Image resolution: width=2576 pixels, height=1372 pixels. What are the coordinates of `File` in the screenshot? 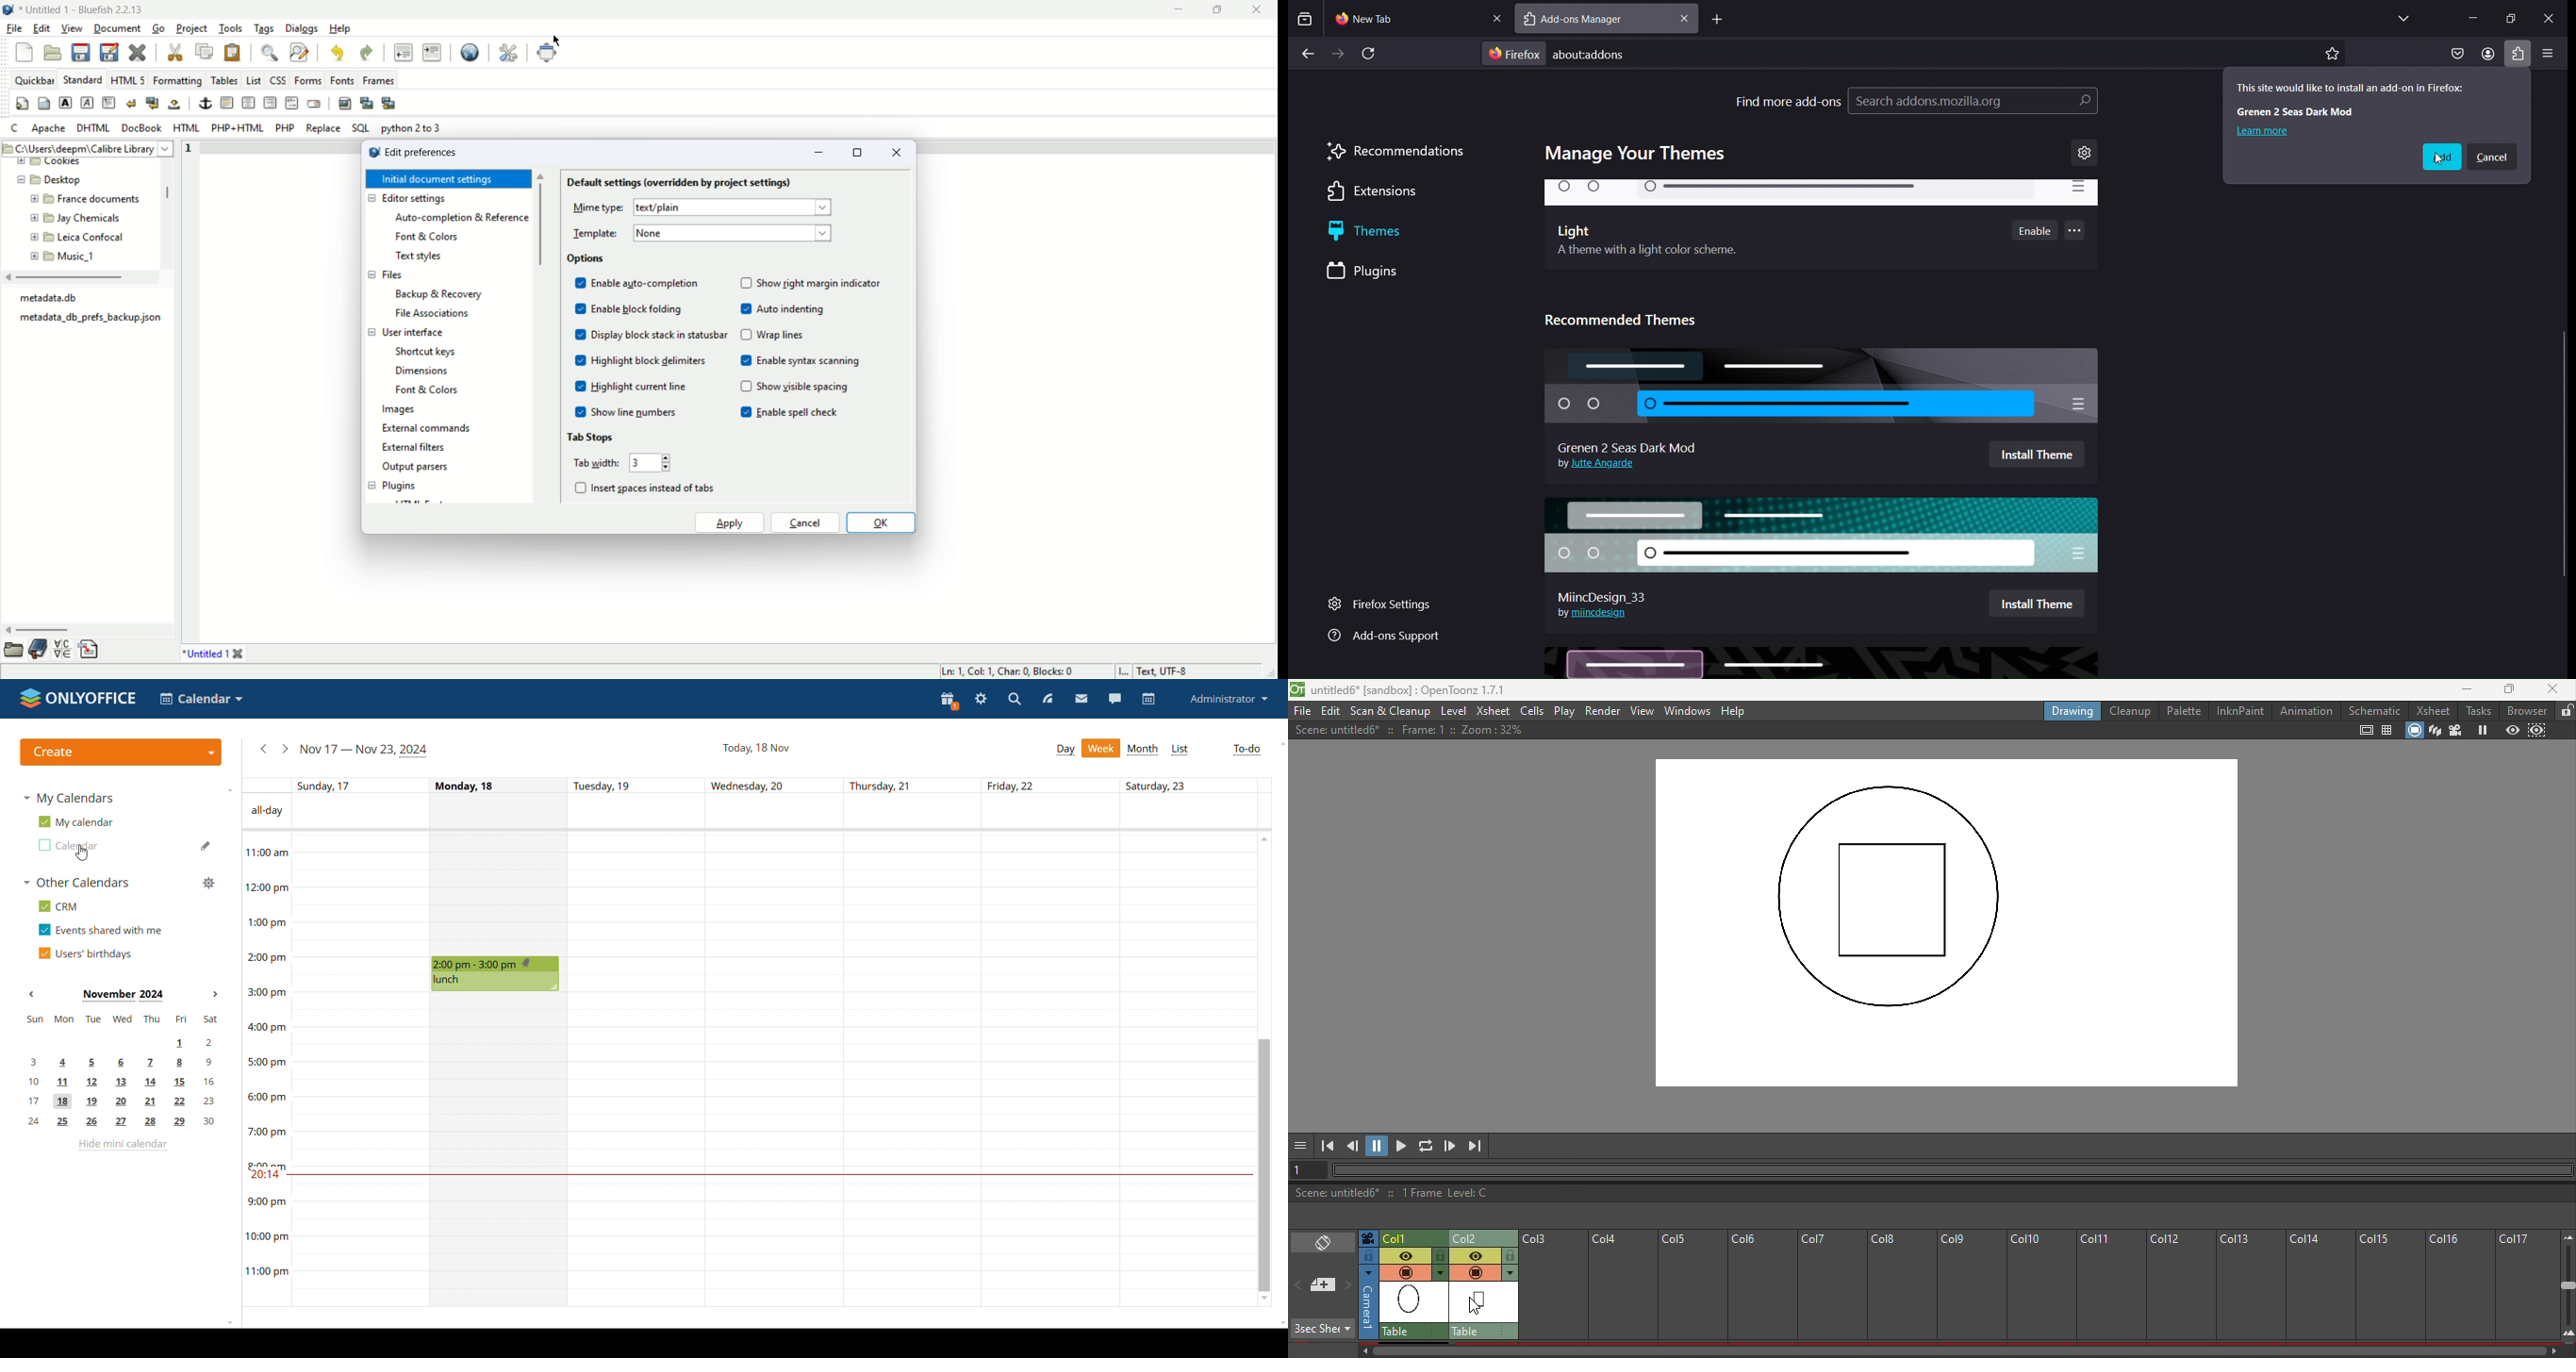 It's located at (1303, 710).